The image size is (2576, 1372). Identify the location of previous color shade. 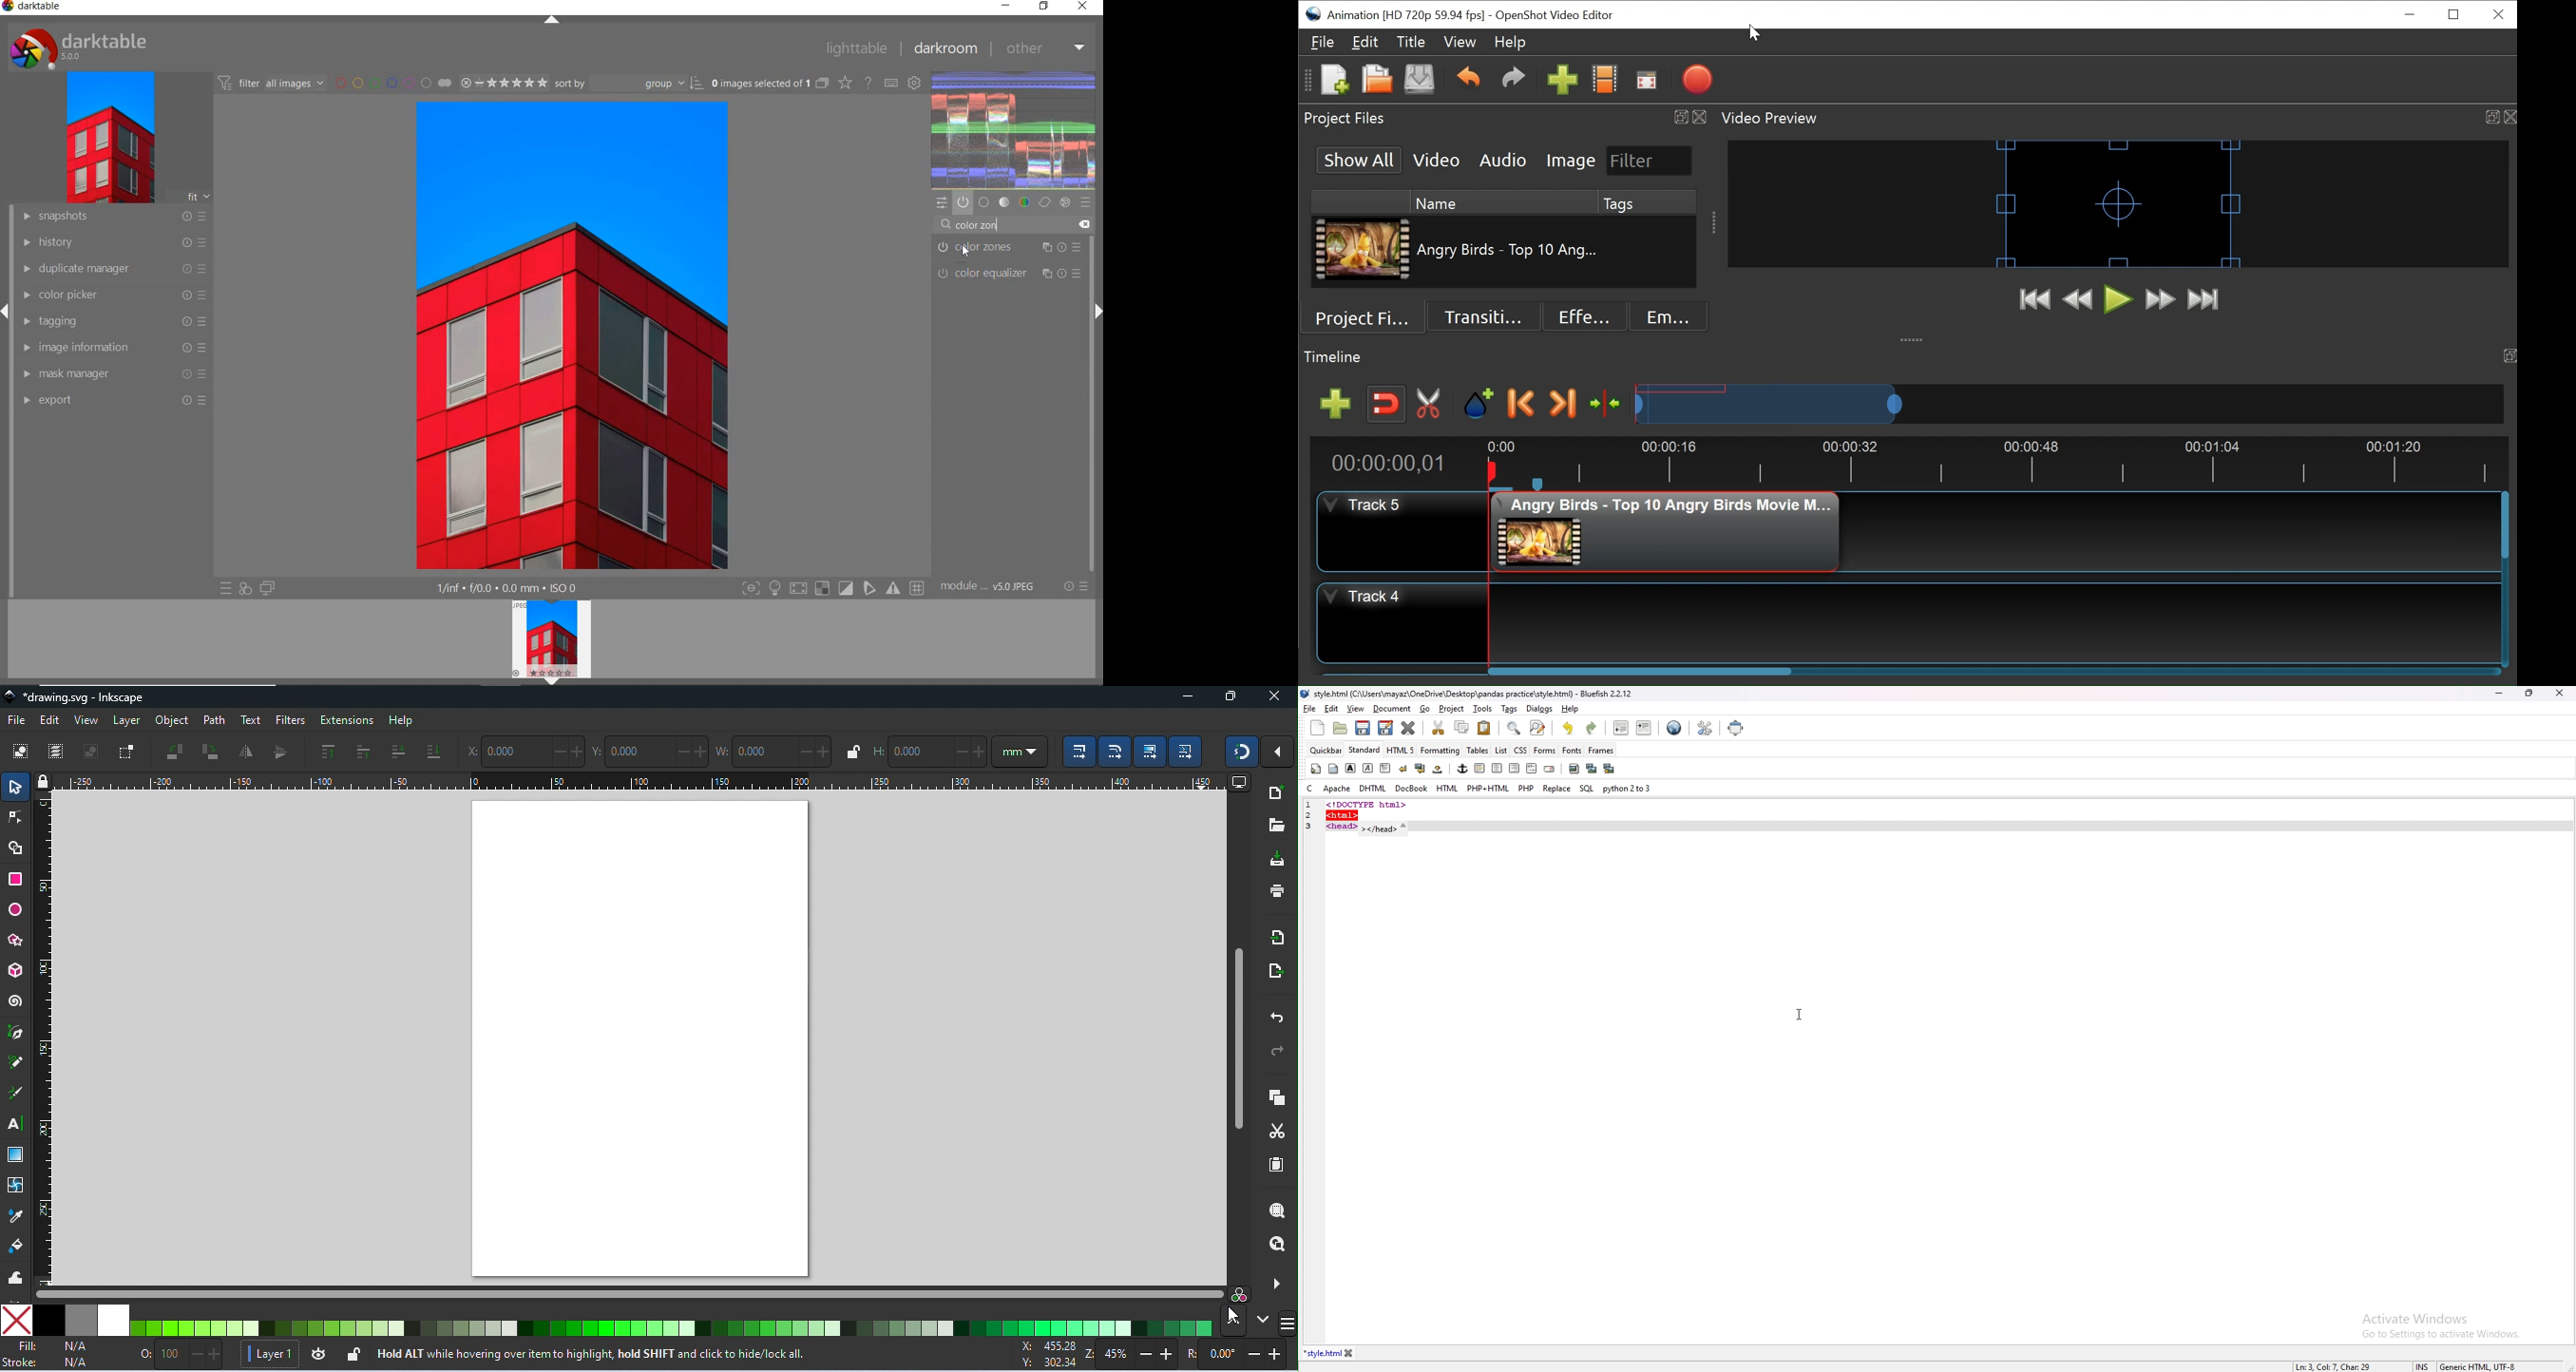
(1232, 1321).